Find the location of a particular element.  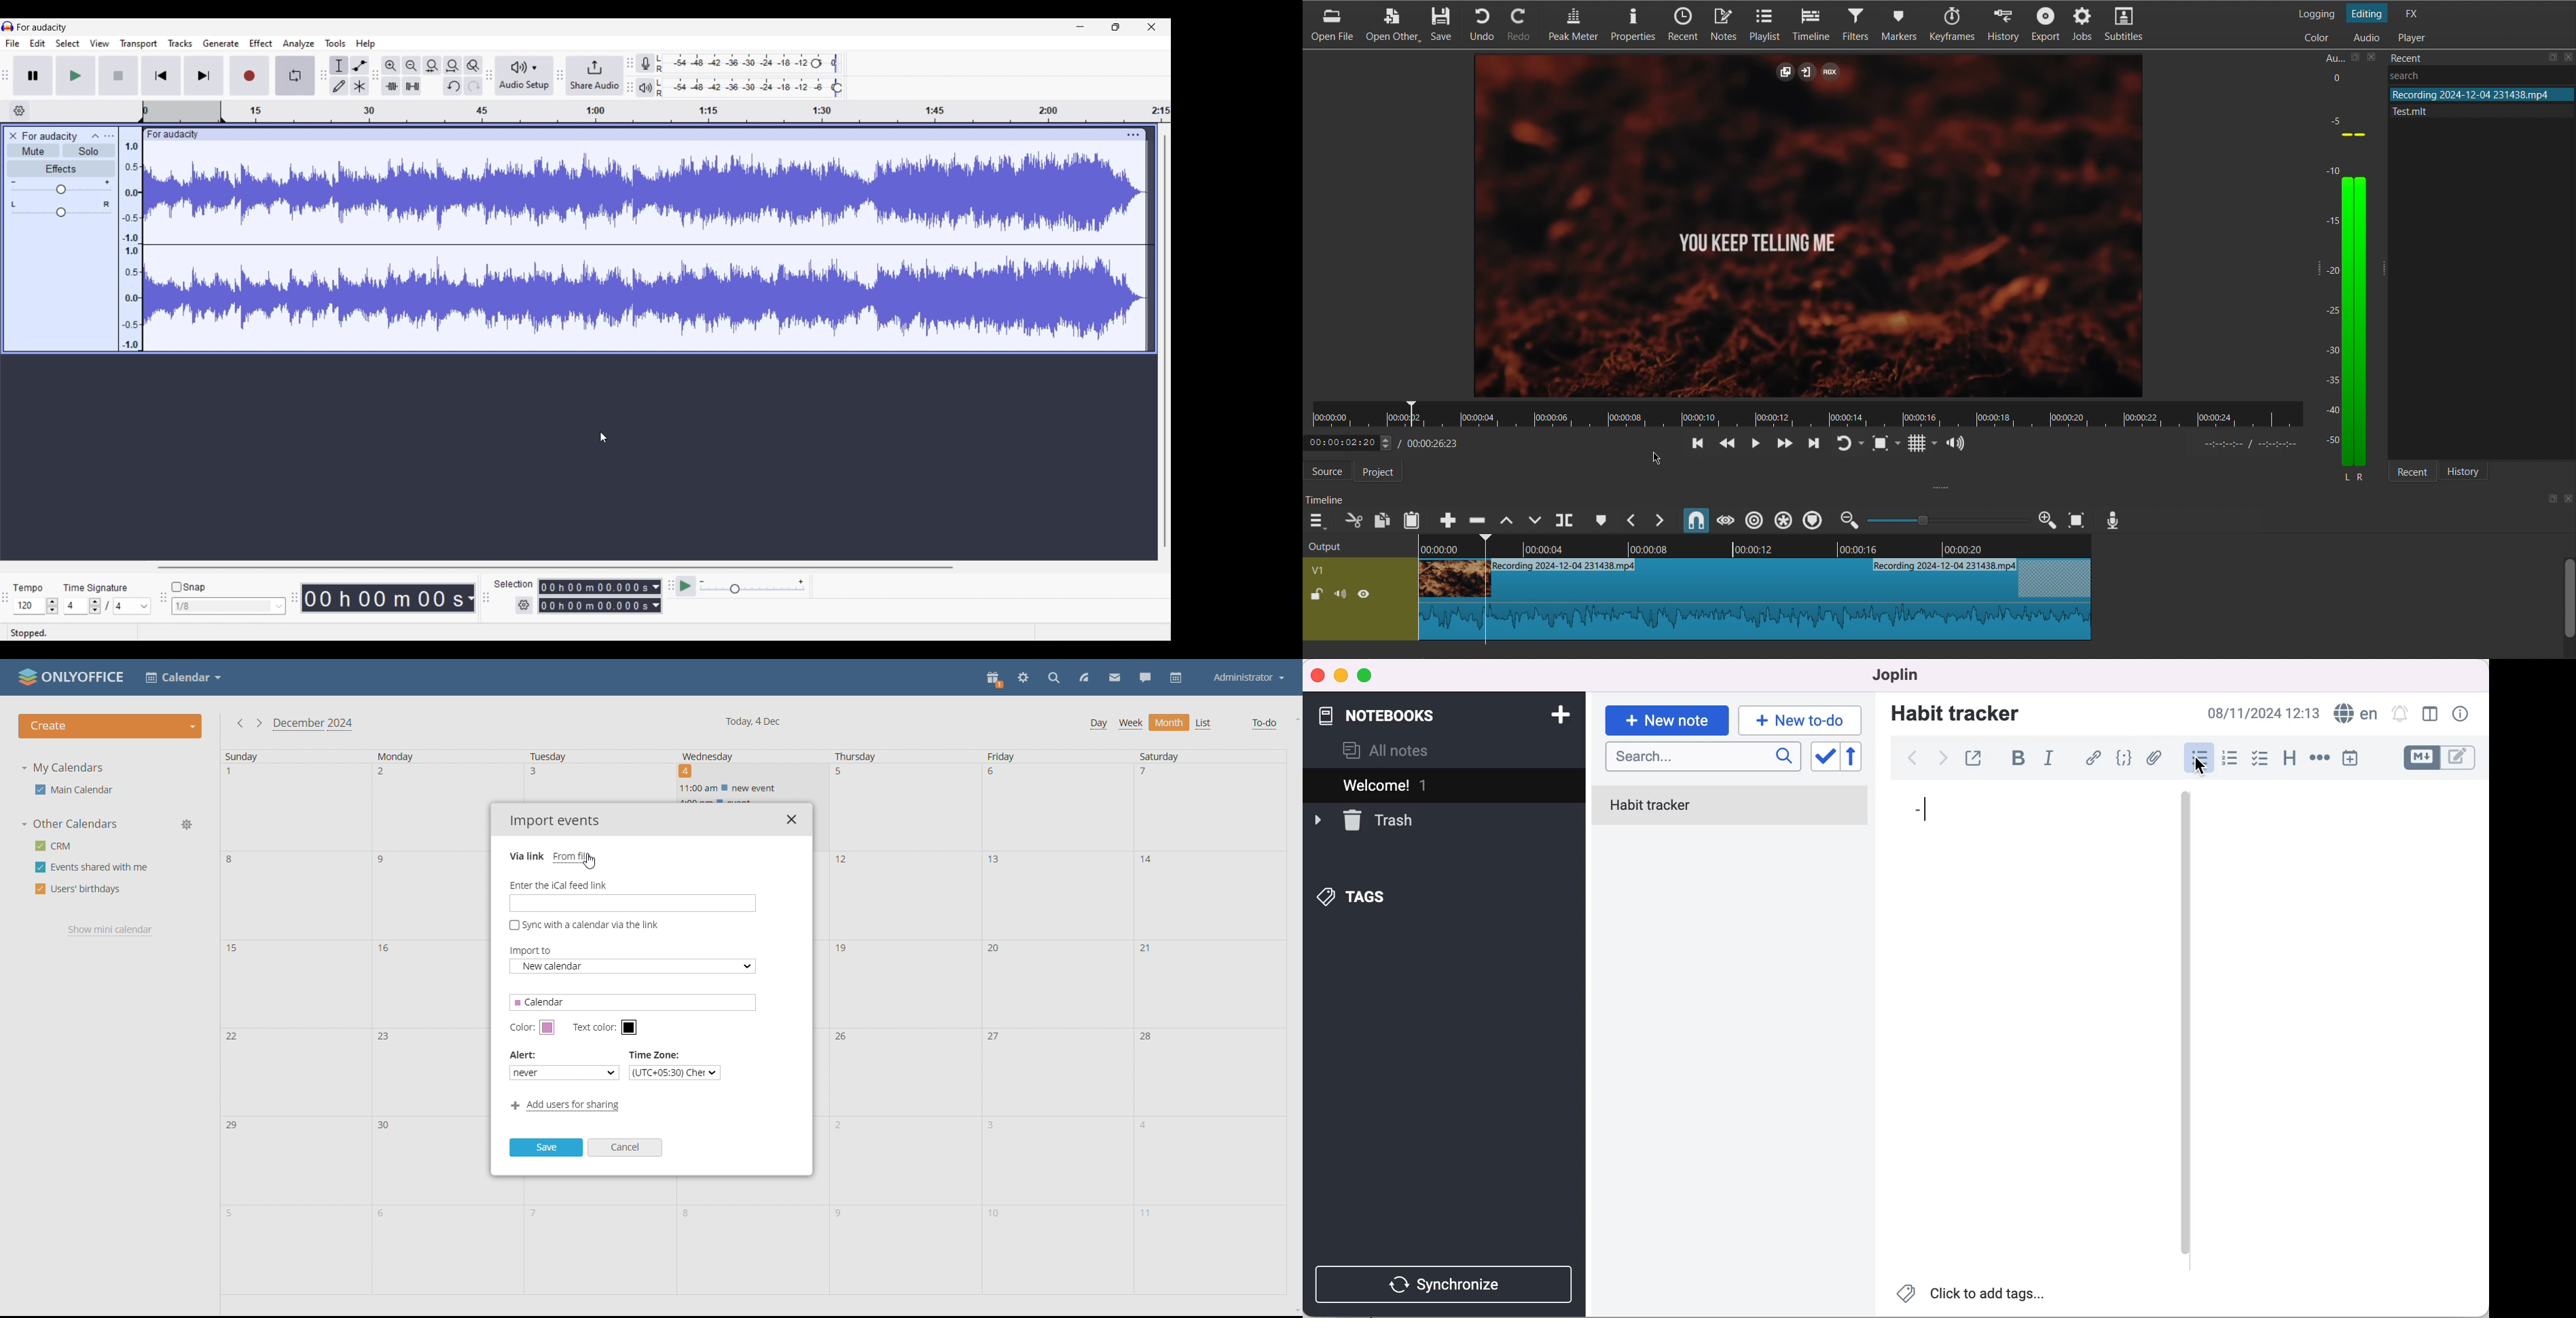

Logging is located at coordinates (2316, 13).